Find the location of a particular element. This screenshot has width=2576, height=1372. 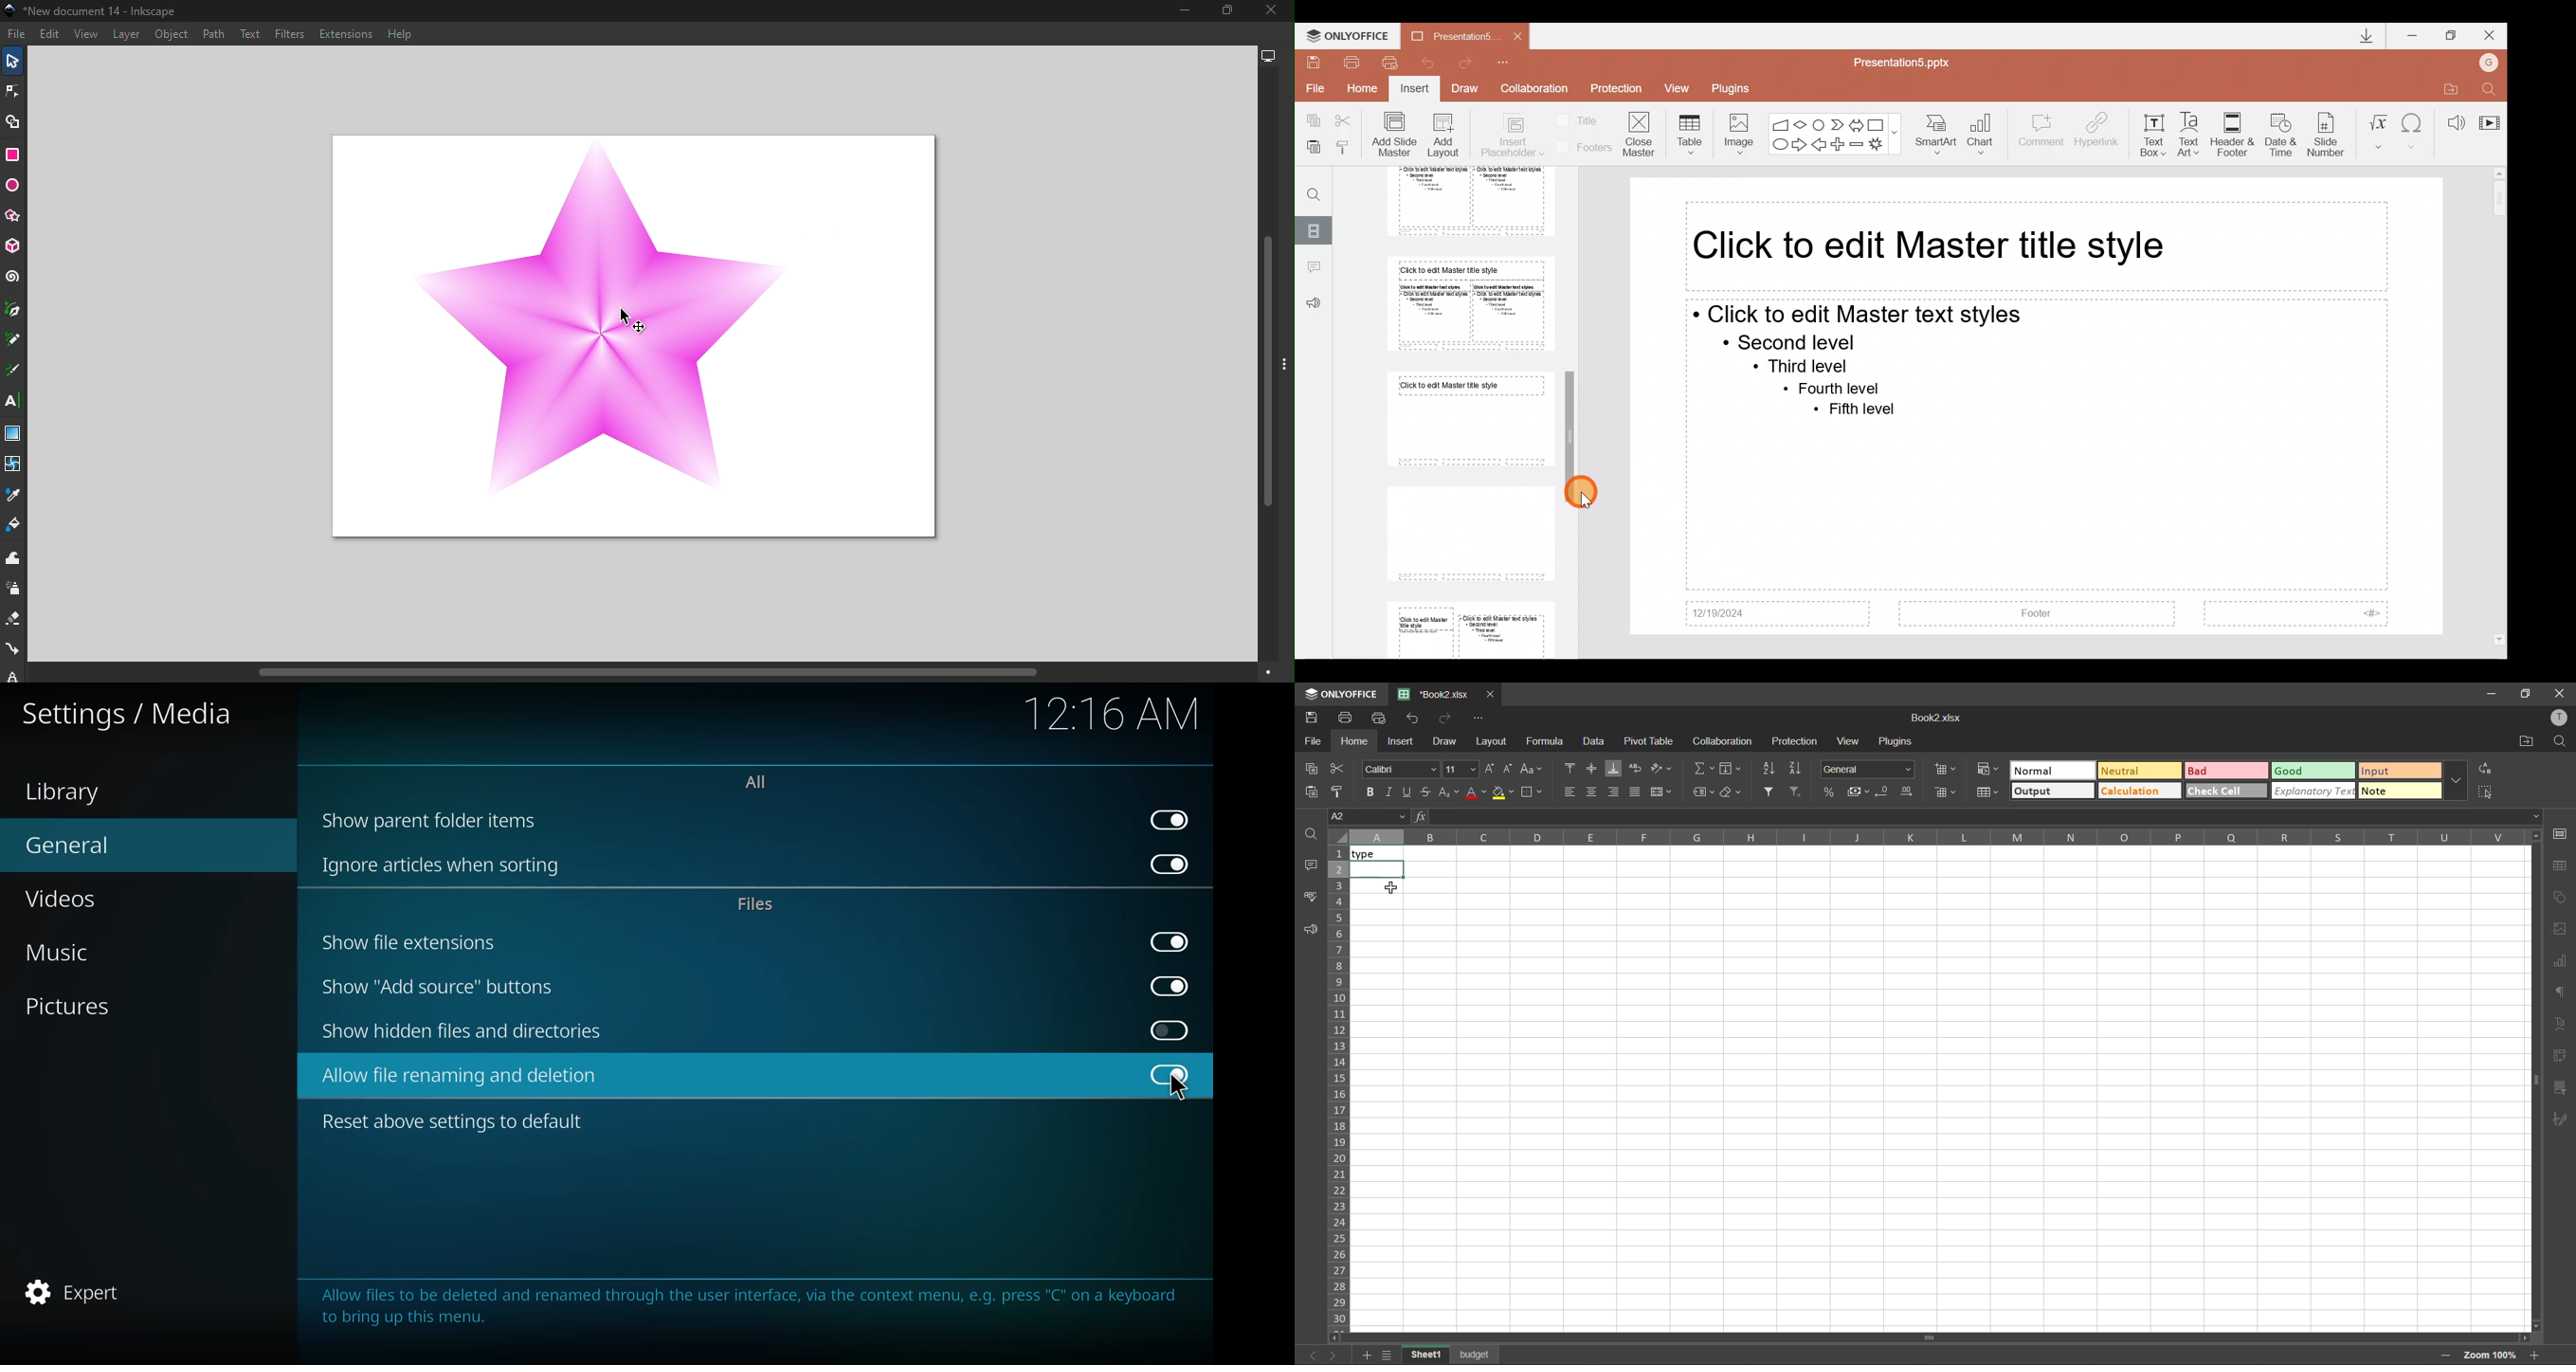

file is located at coordinates (1312, 743).